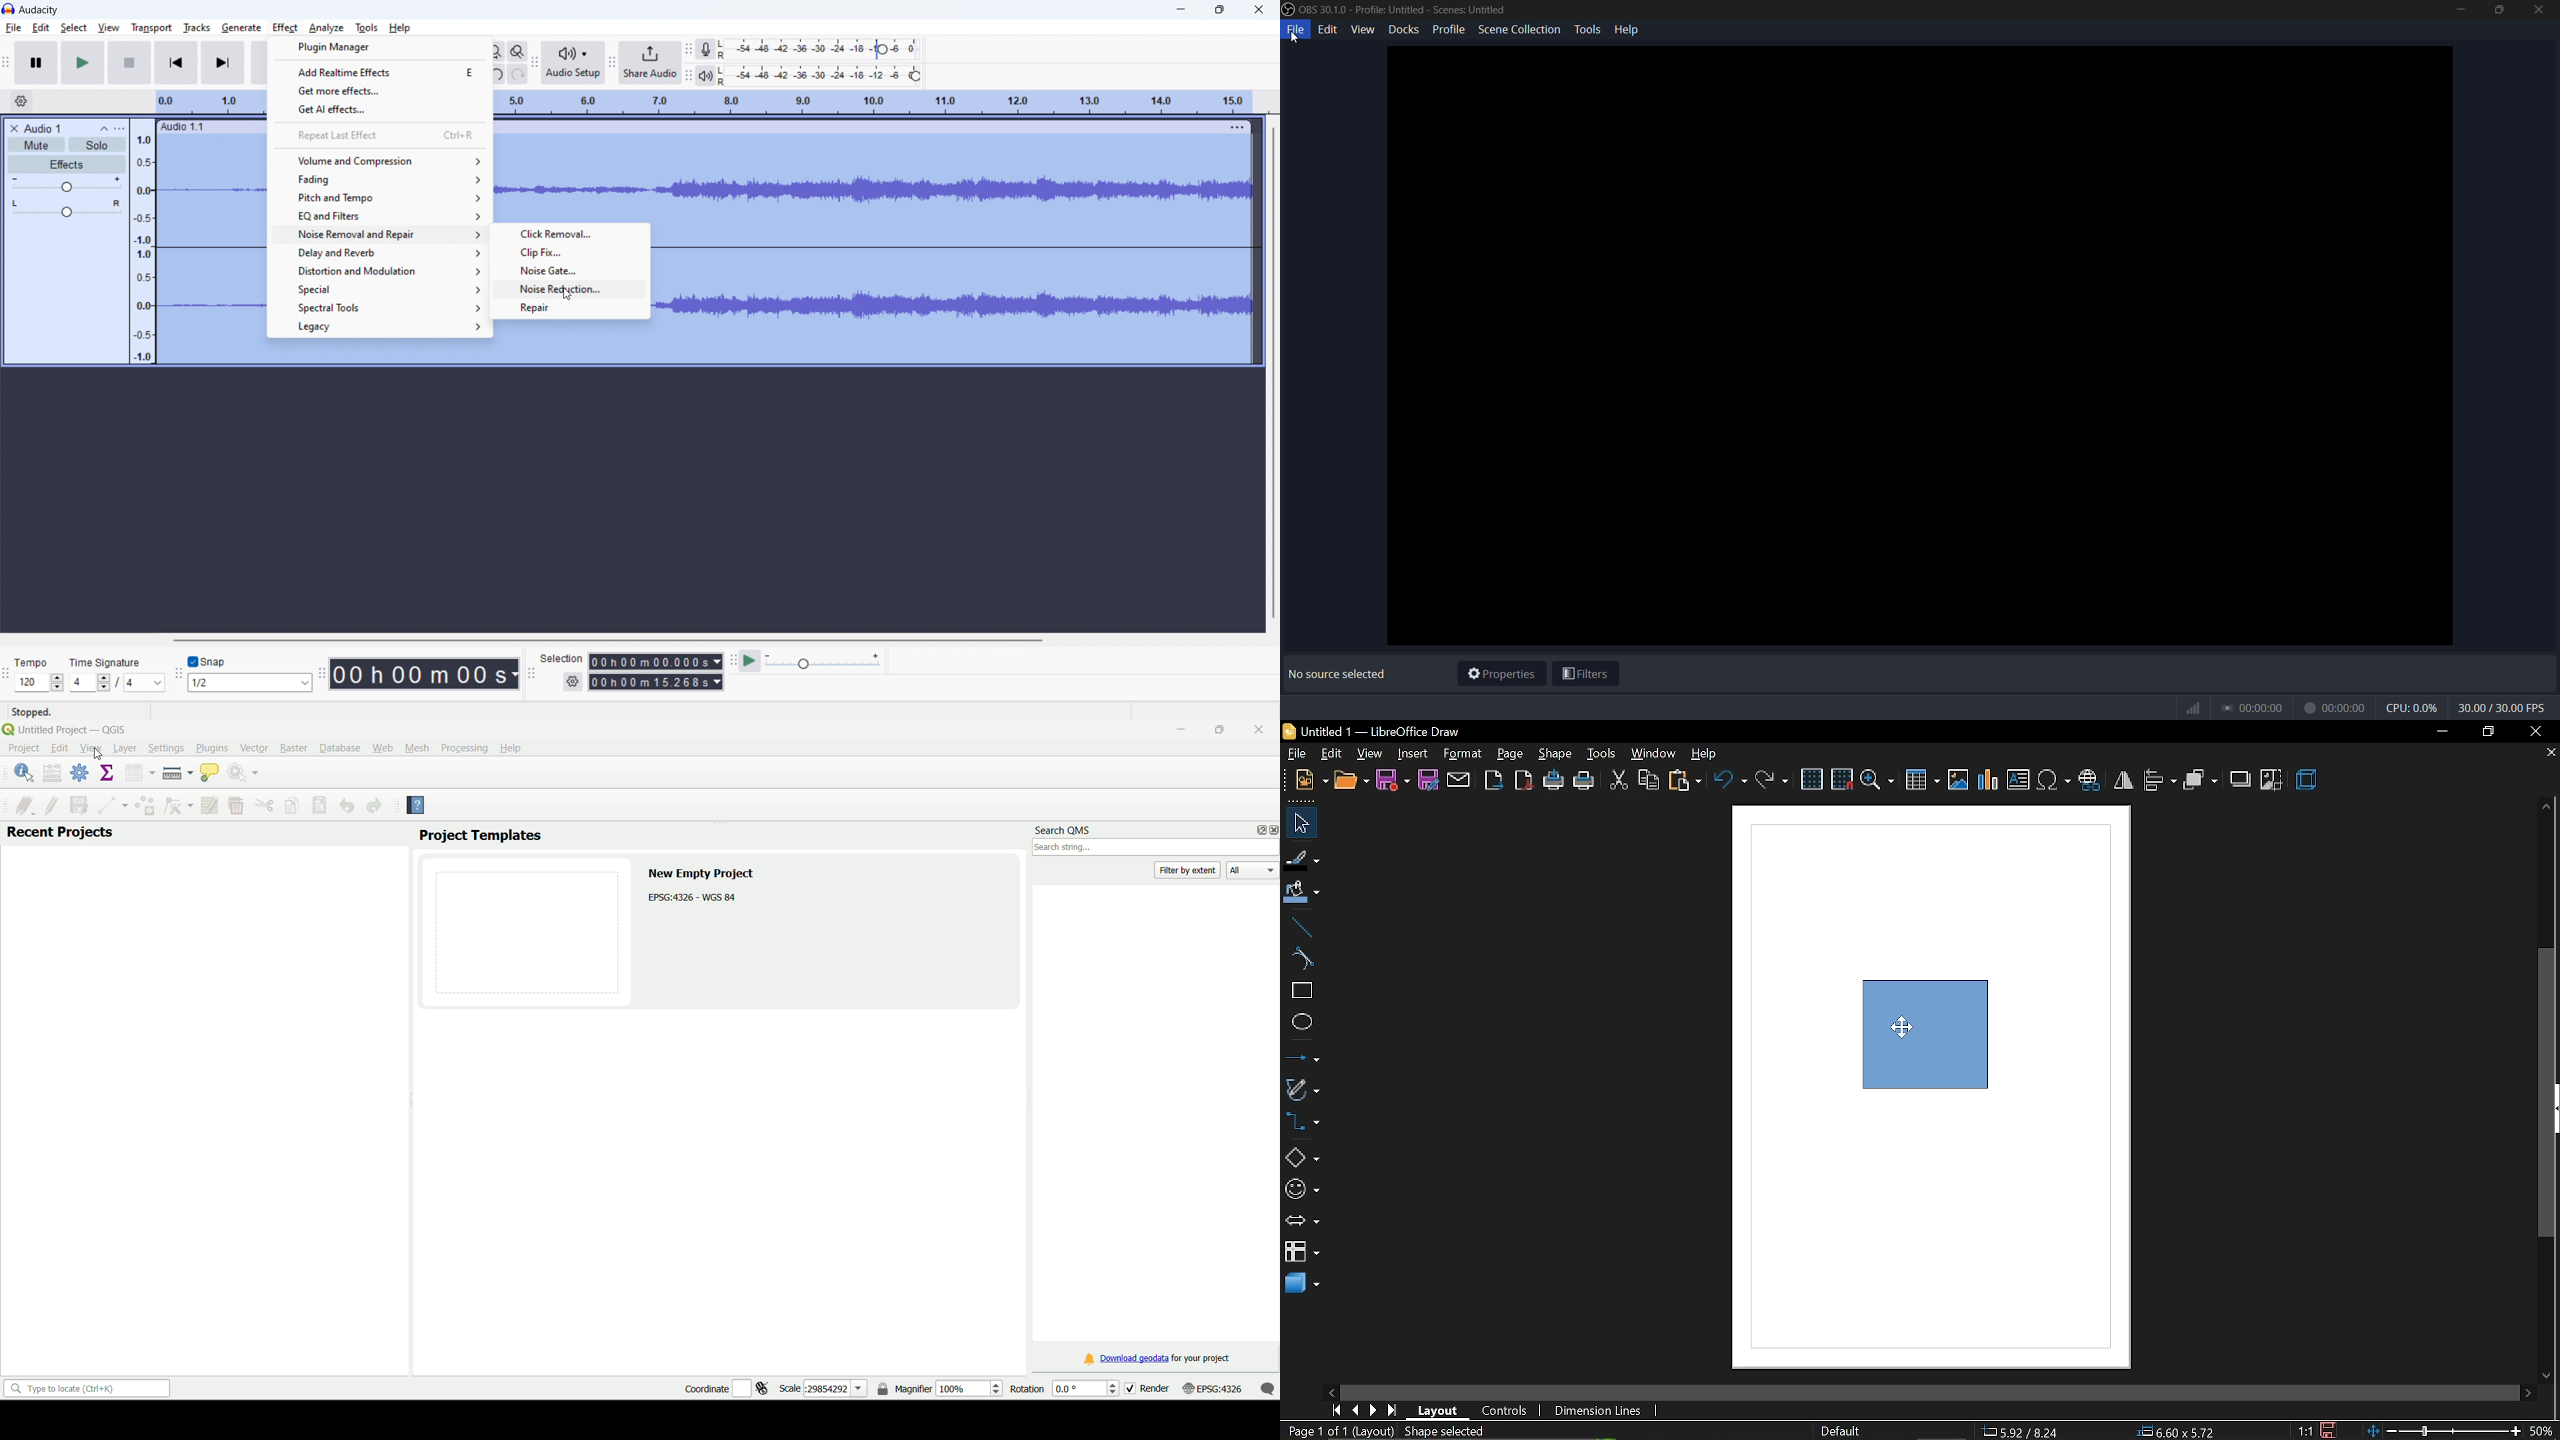 The image size is (2576, 1456). I want to click on text, so click(705, 887).